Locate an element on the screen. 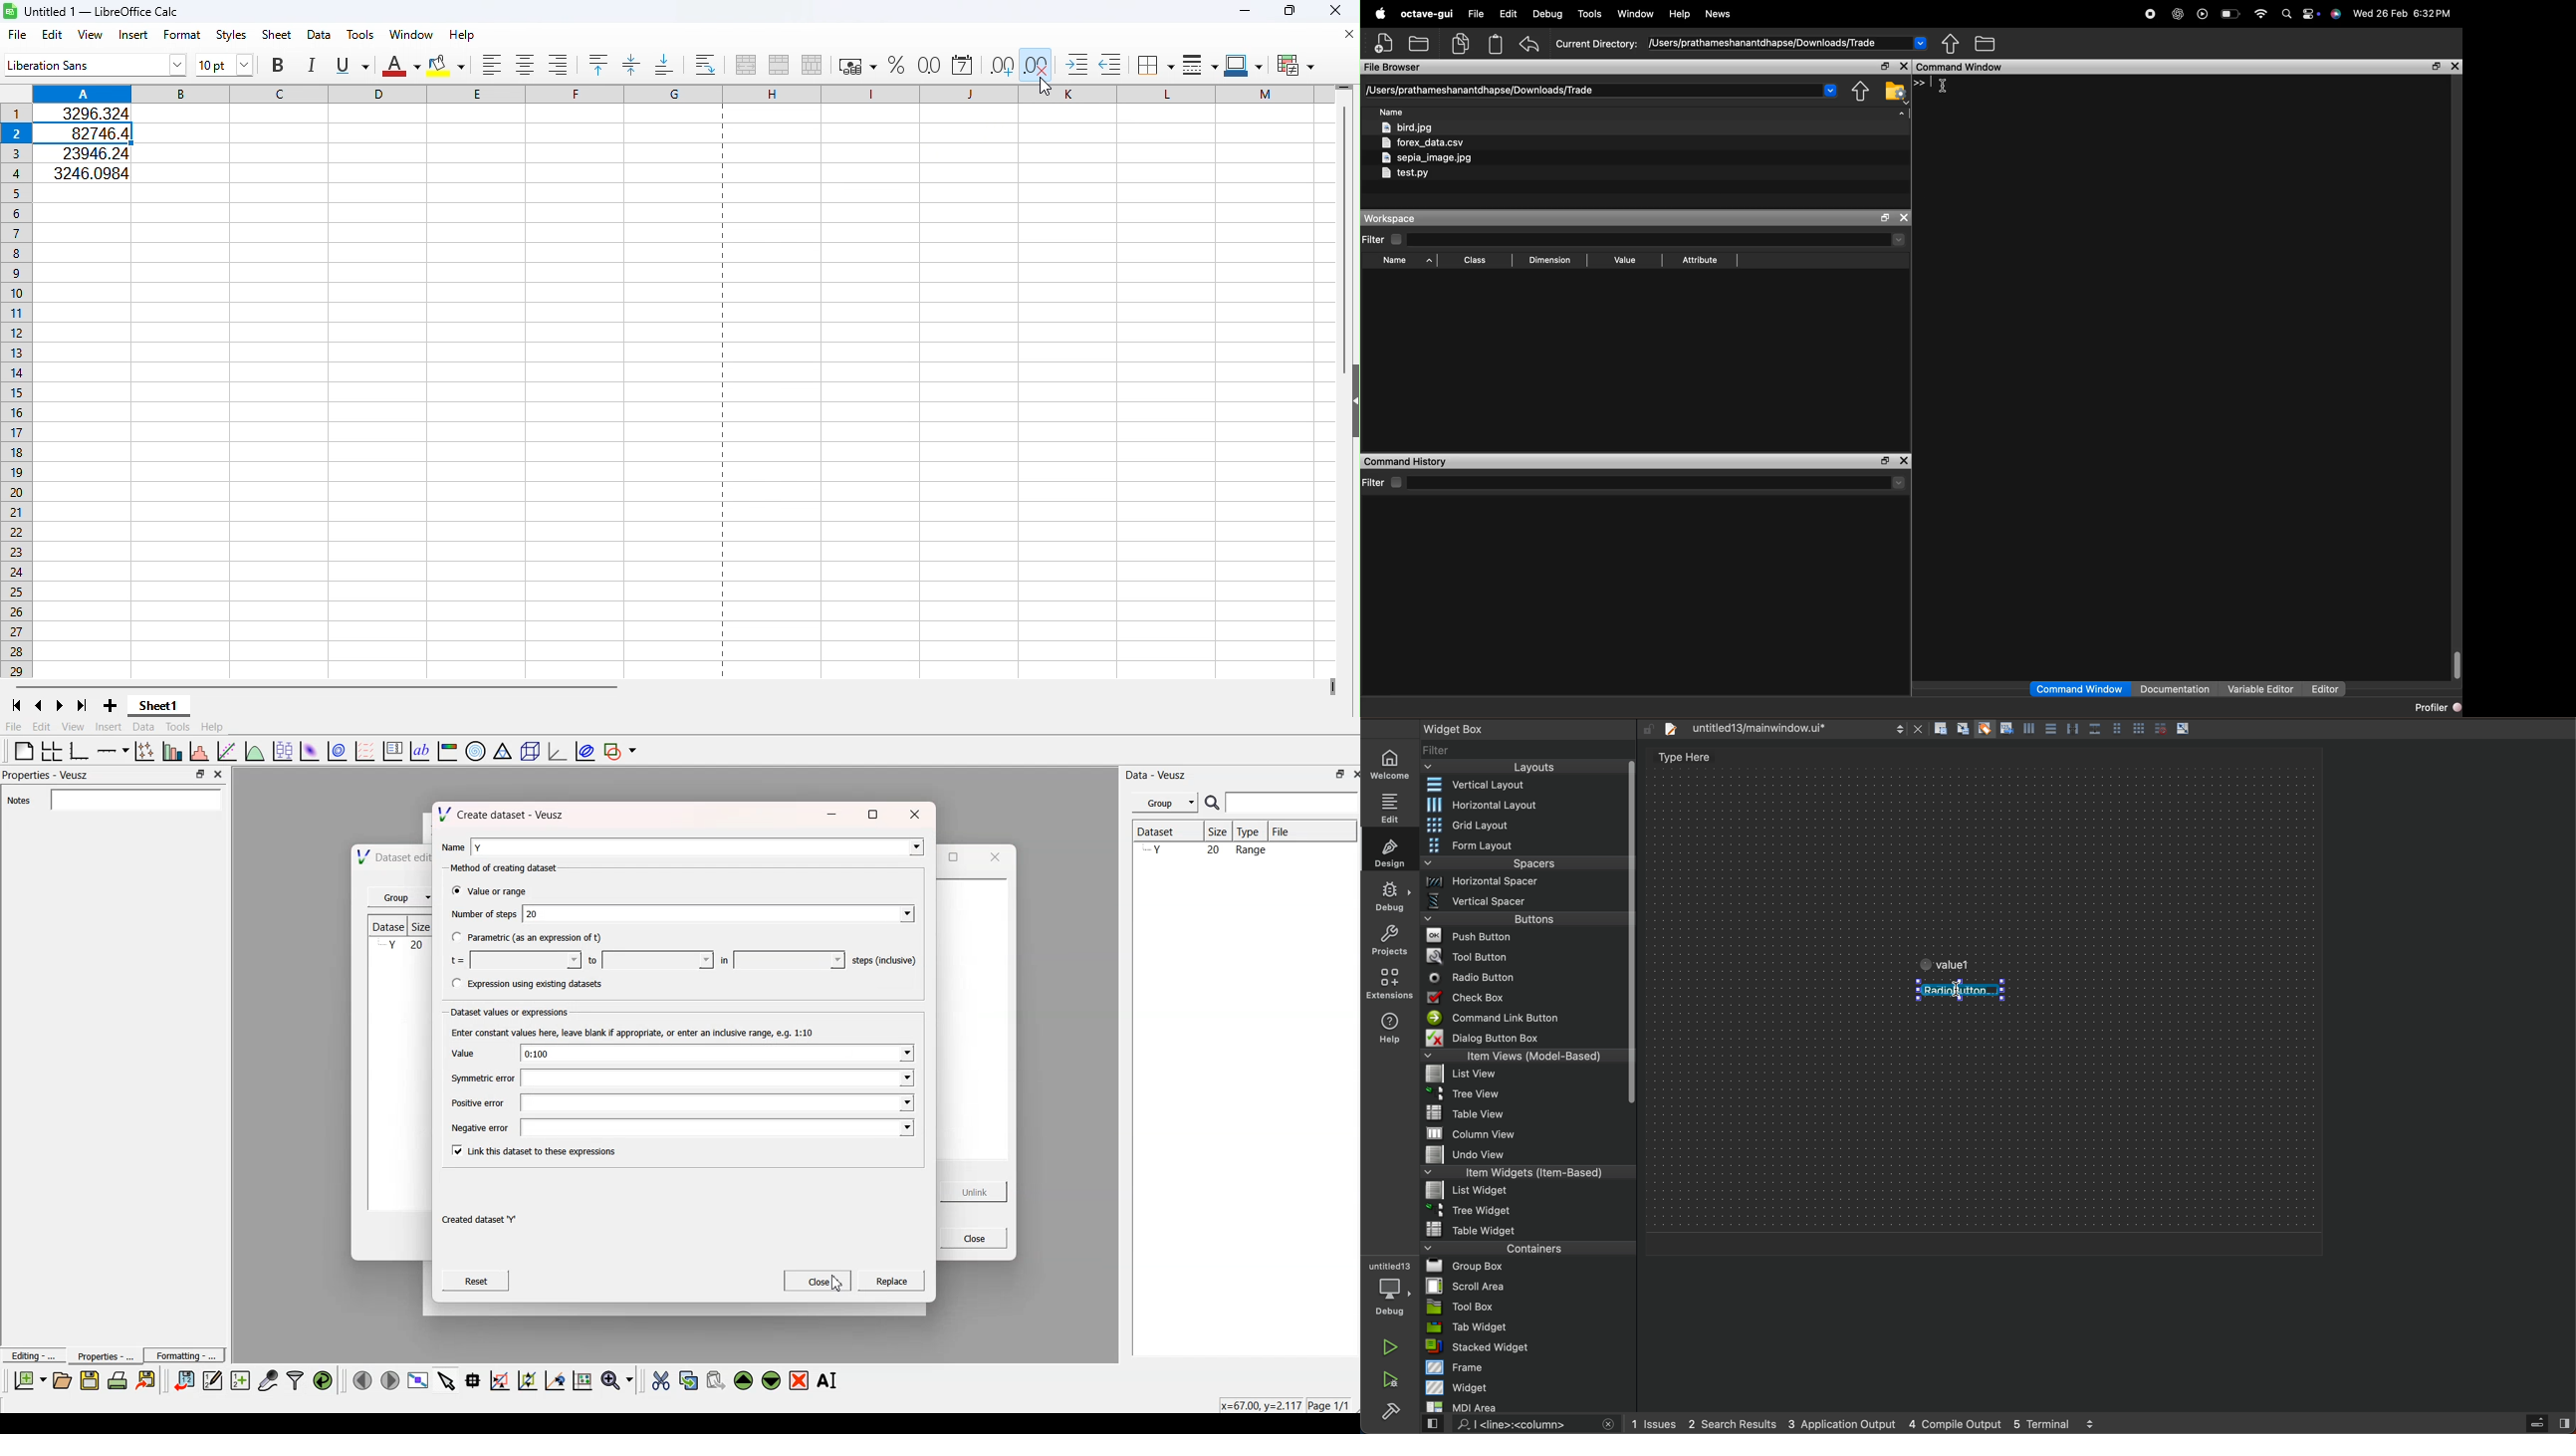 The width and height of the screenshot is (2576, 1456). Reset is located at coordinates (478, 1283).